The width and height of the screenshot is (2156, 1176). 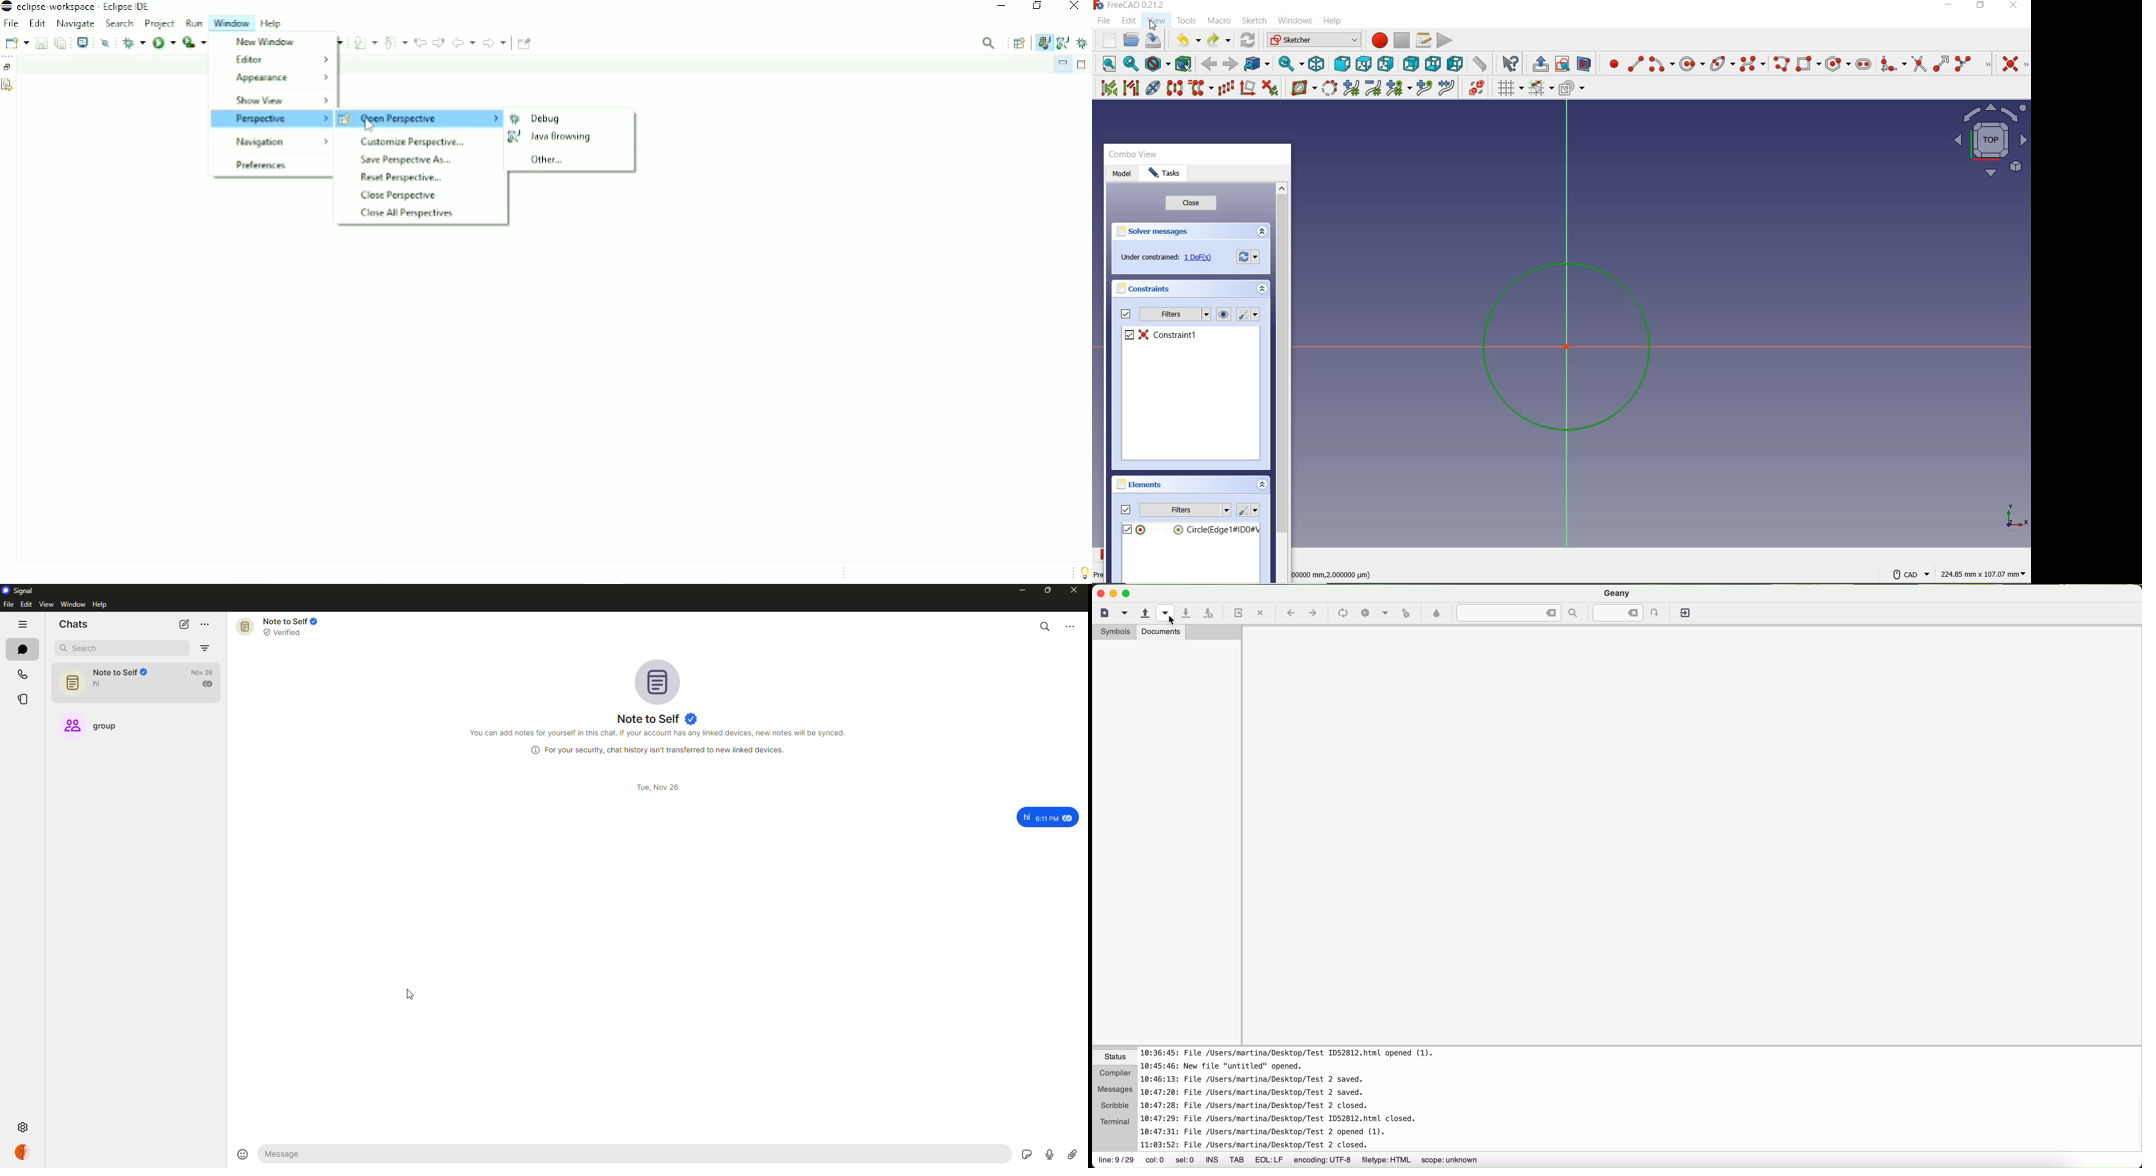 What do you see at coordinates (1159, 231) in the screenshot?
I see `solver messages` at bounding box center [1159, 231].